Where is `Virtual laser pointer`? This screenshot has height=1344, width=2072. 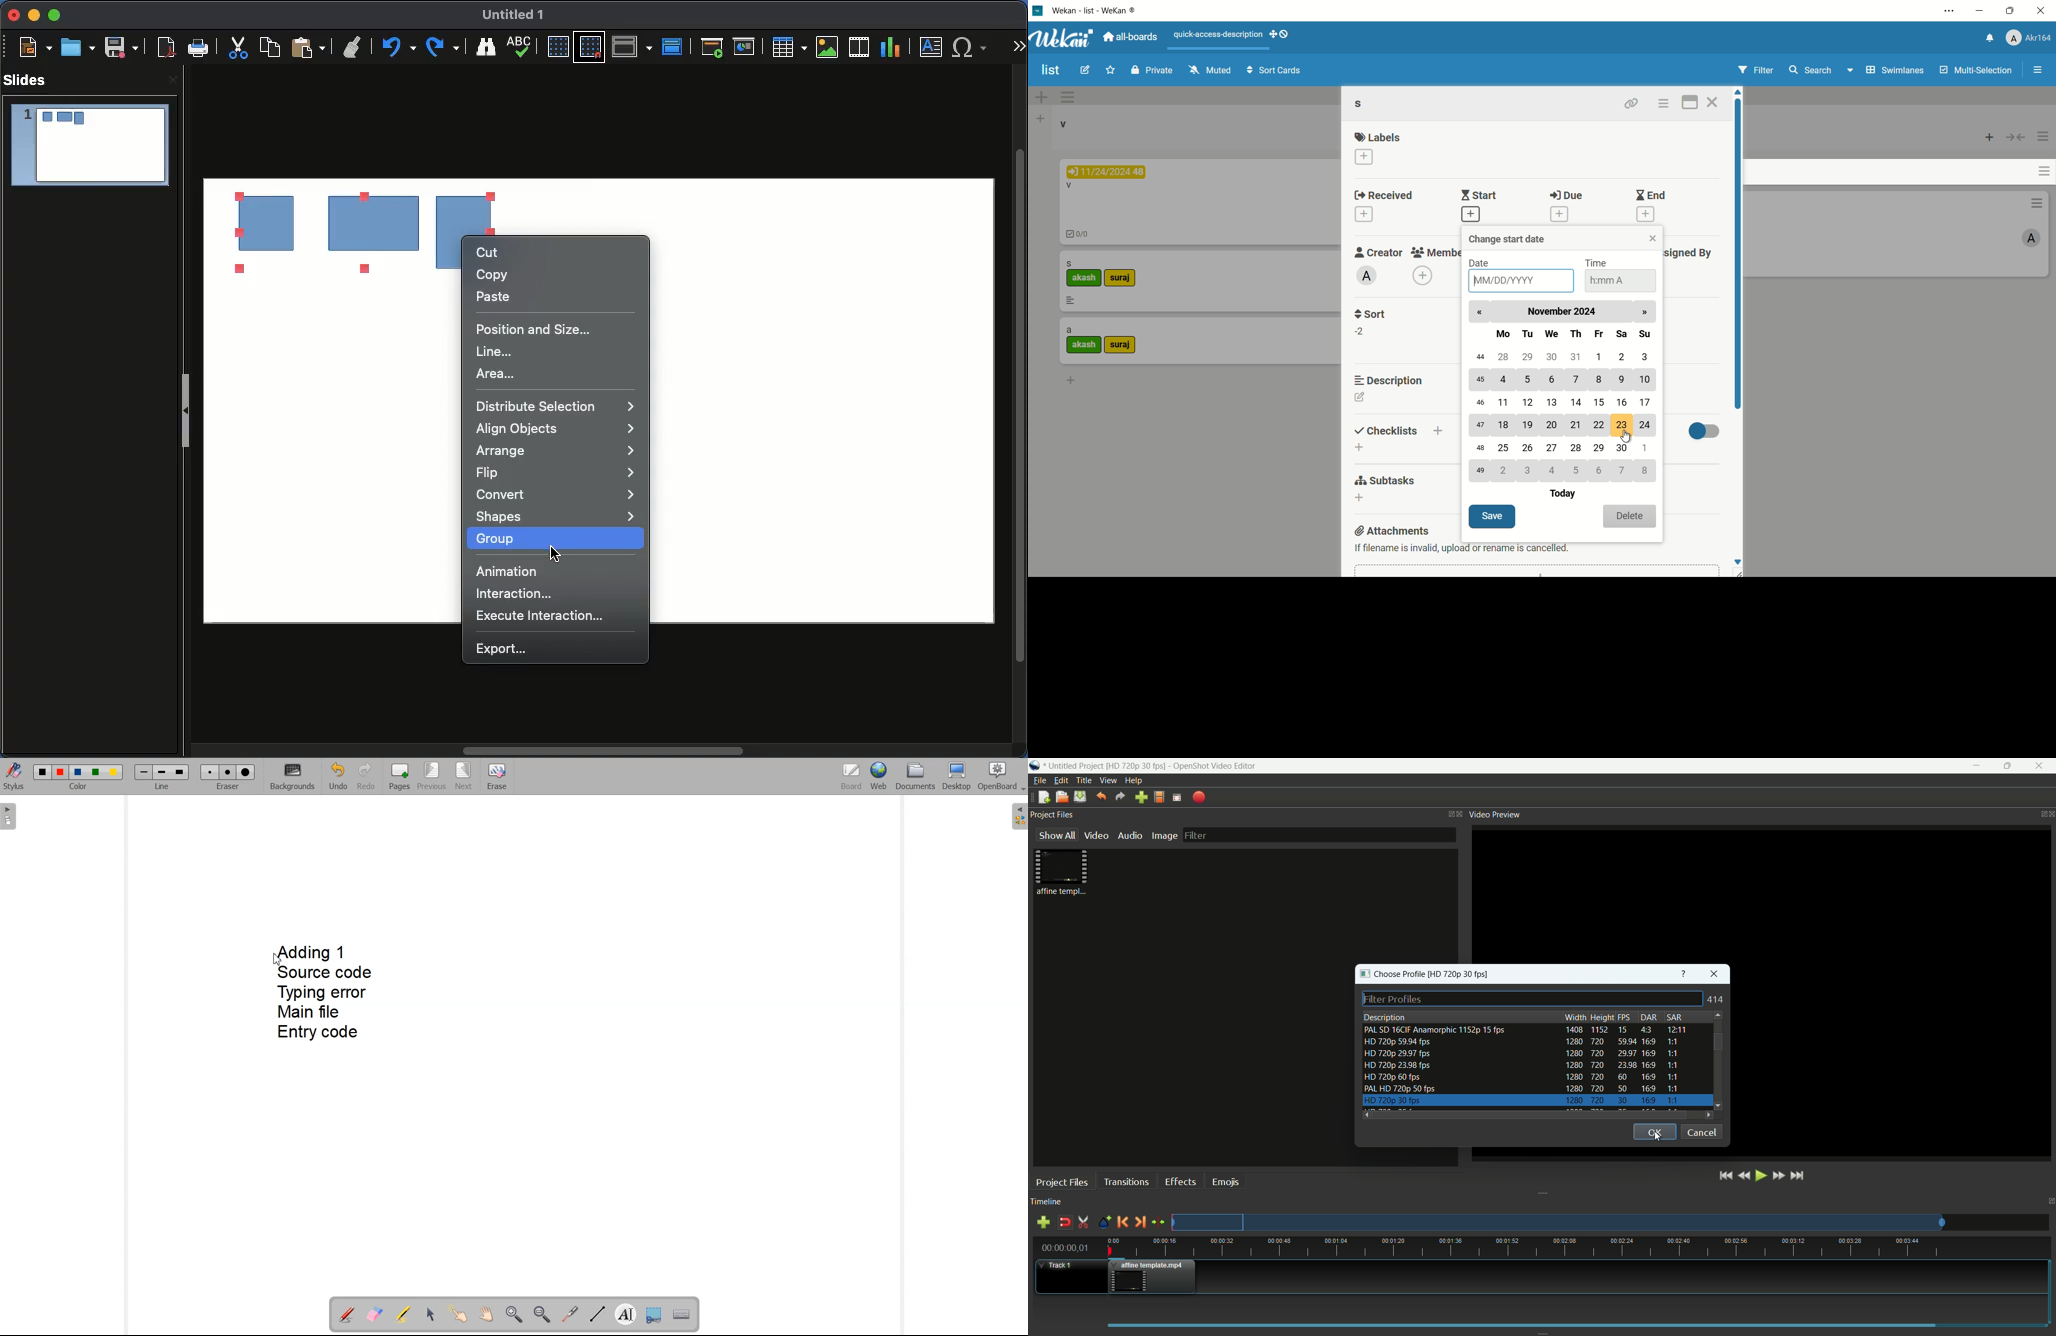
Virtual laser pointer is located at coordinates (570, 1315).